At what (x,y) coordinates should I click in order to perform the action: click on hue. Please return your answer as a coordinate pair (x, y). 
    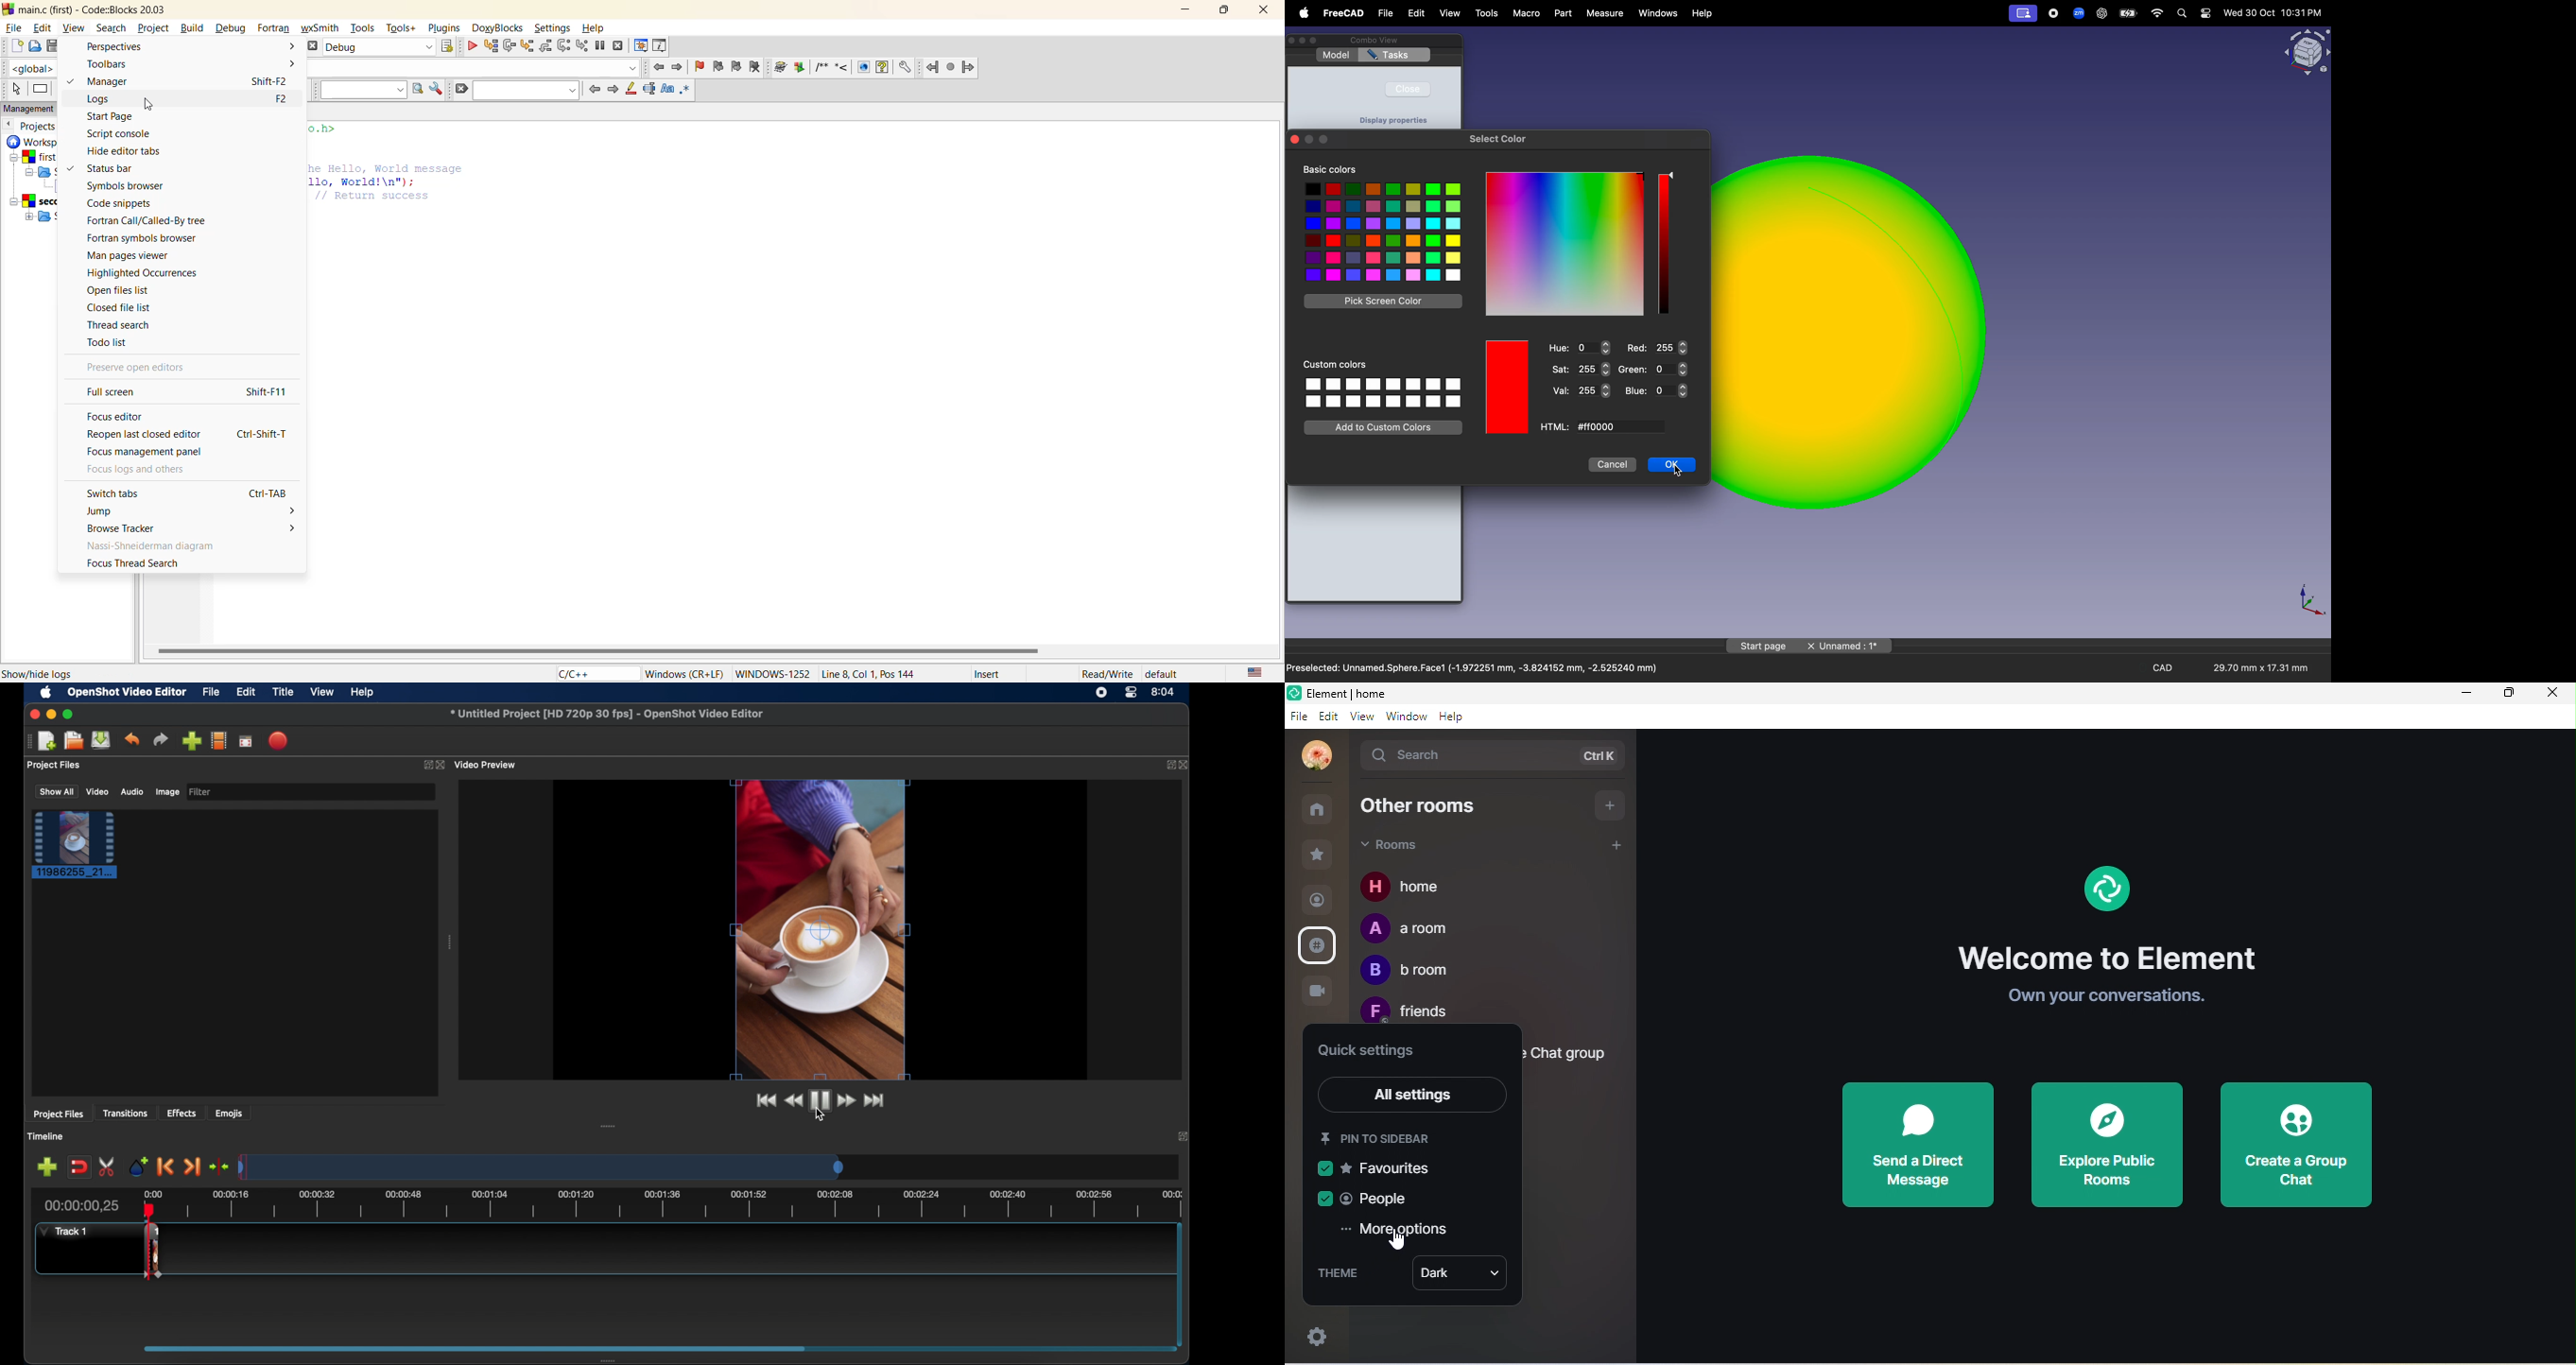
    Looking at the image, I should click on (1580, 348).